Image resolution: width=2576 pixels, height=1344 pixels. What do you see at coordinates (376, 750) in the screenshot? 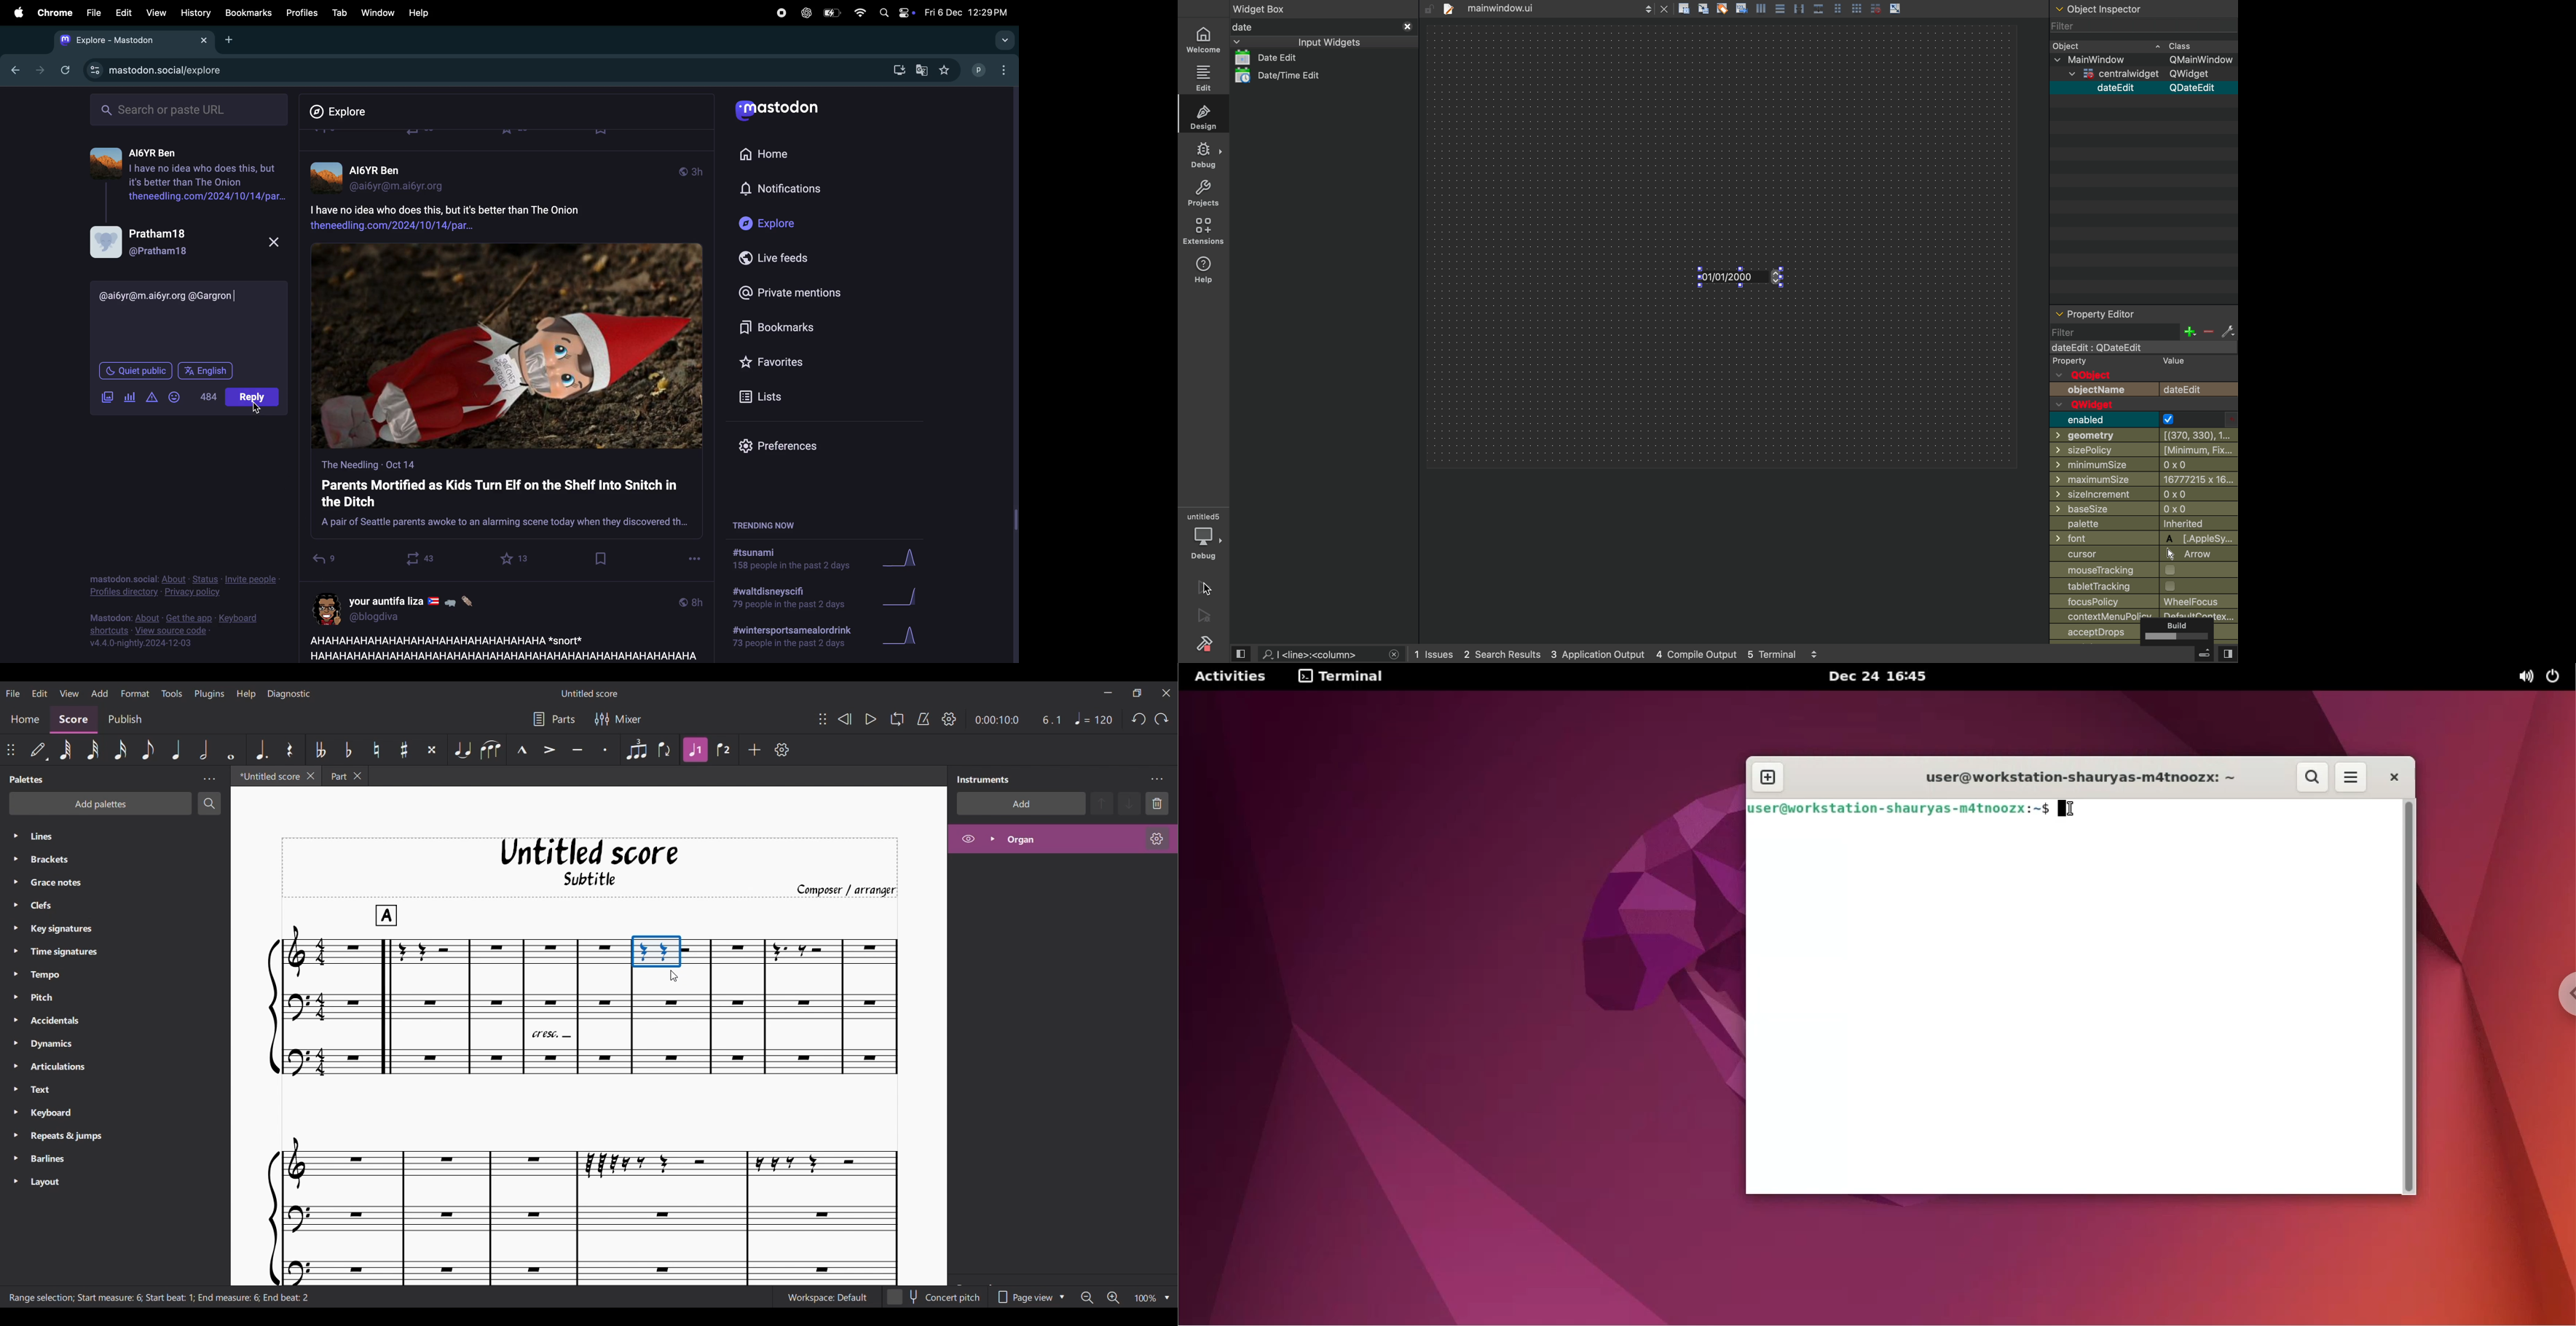
I see `Toggle natural` at bounding box center [376, 750].